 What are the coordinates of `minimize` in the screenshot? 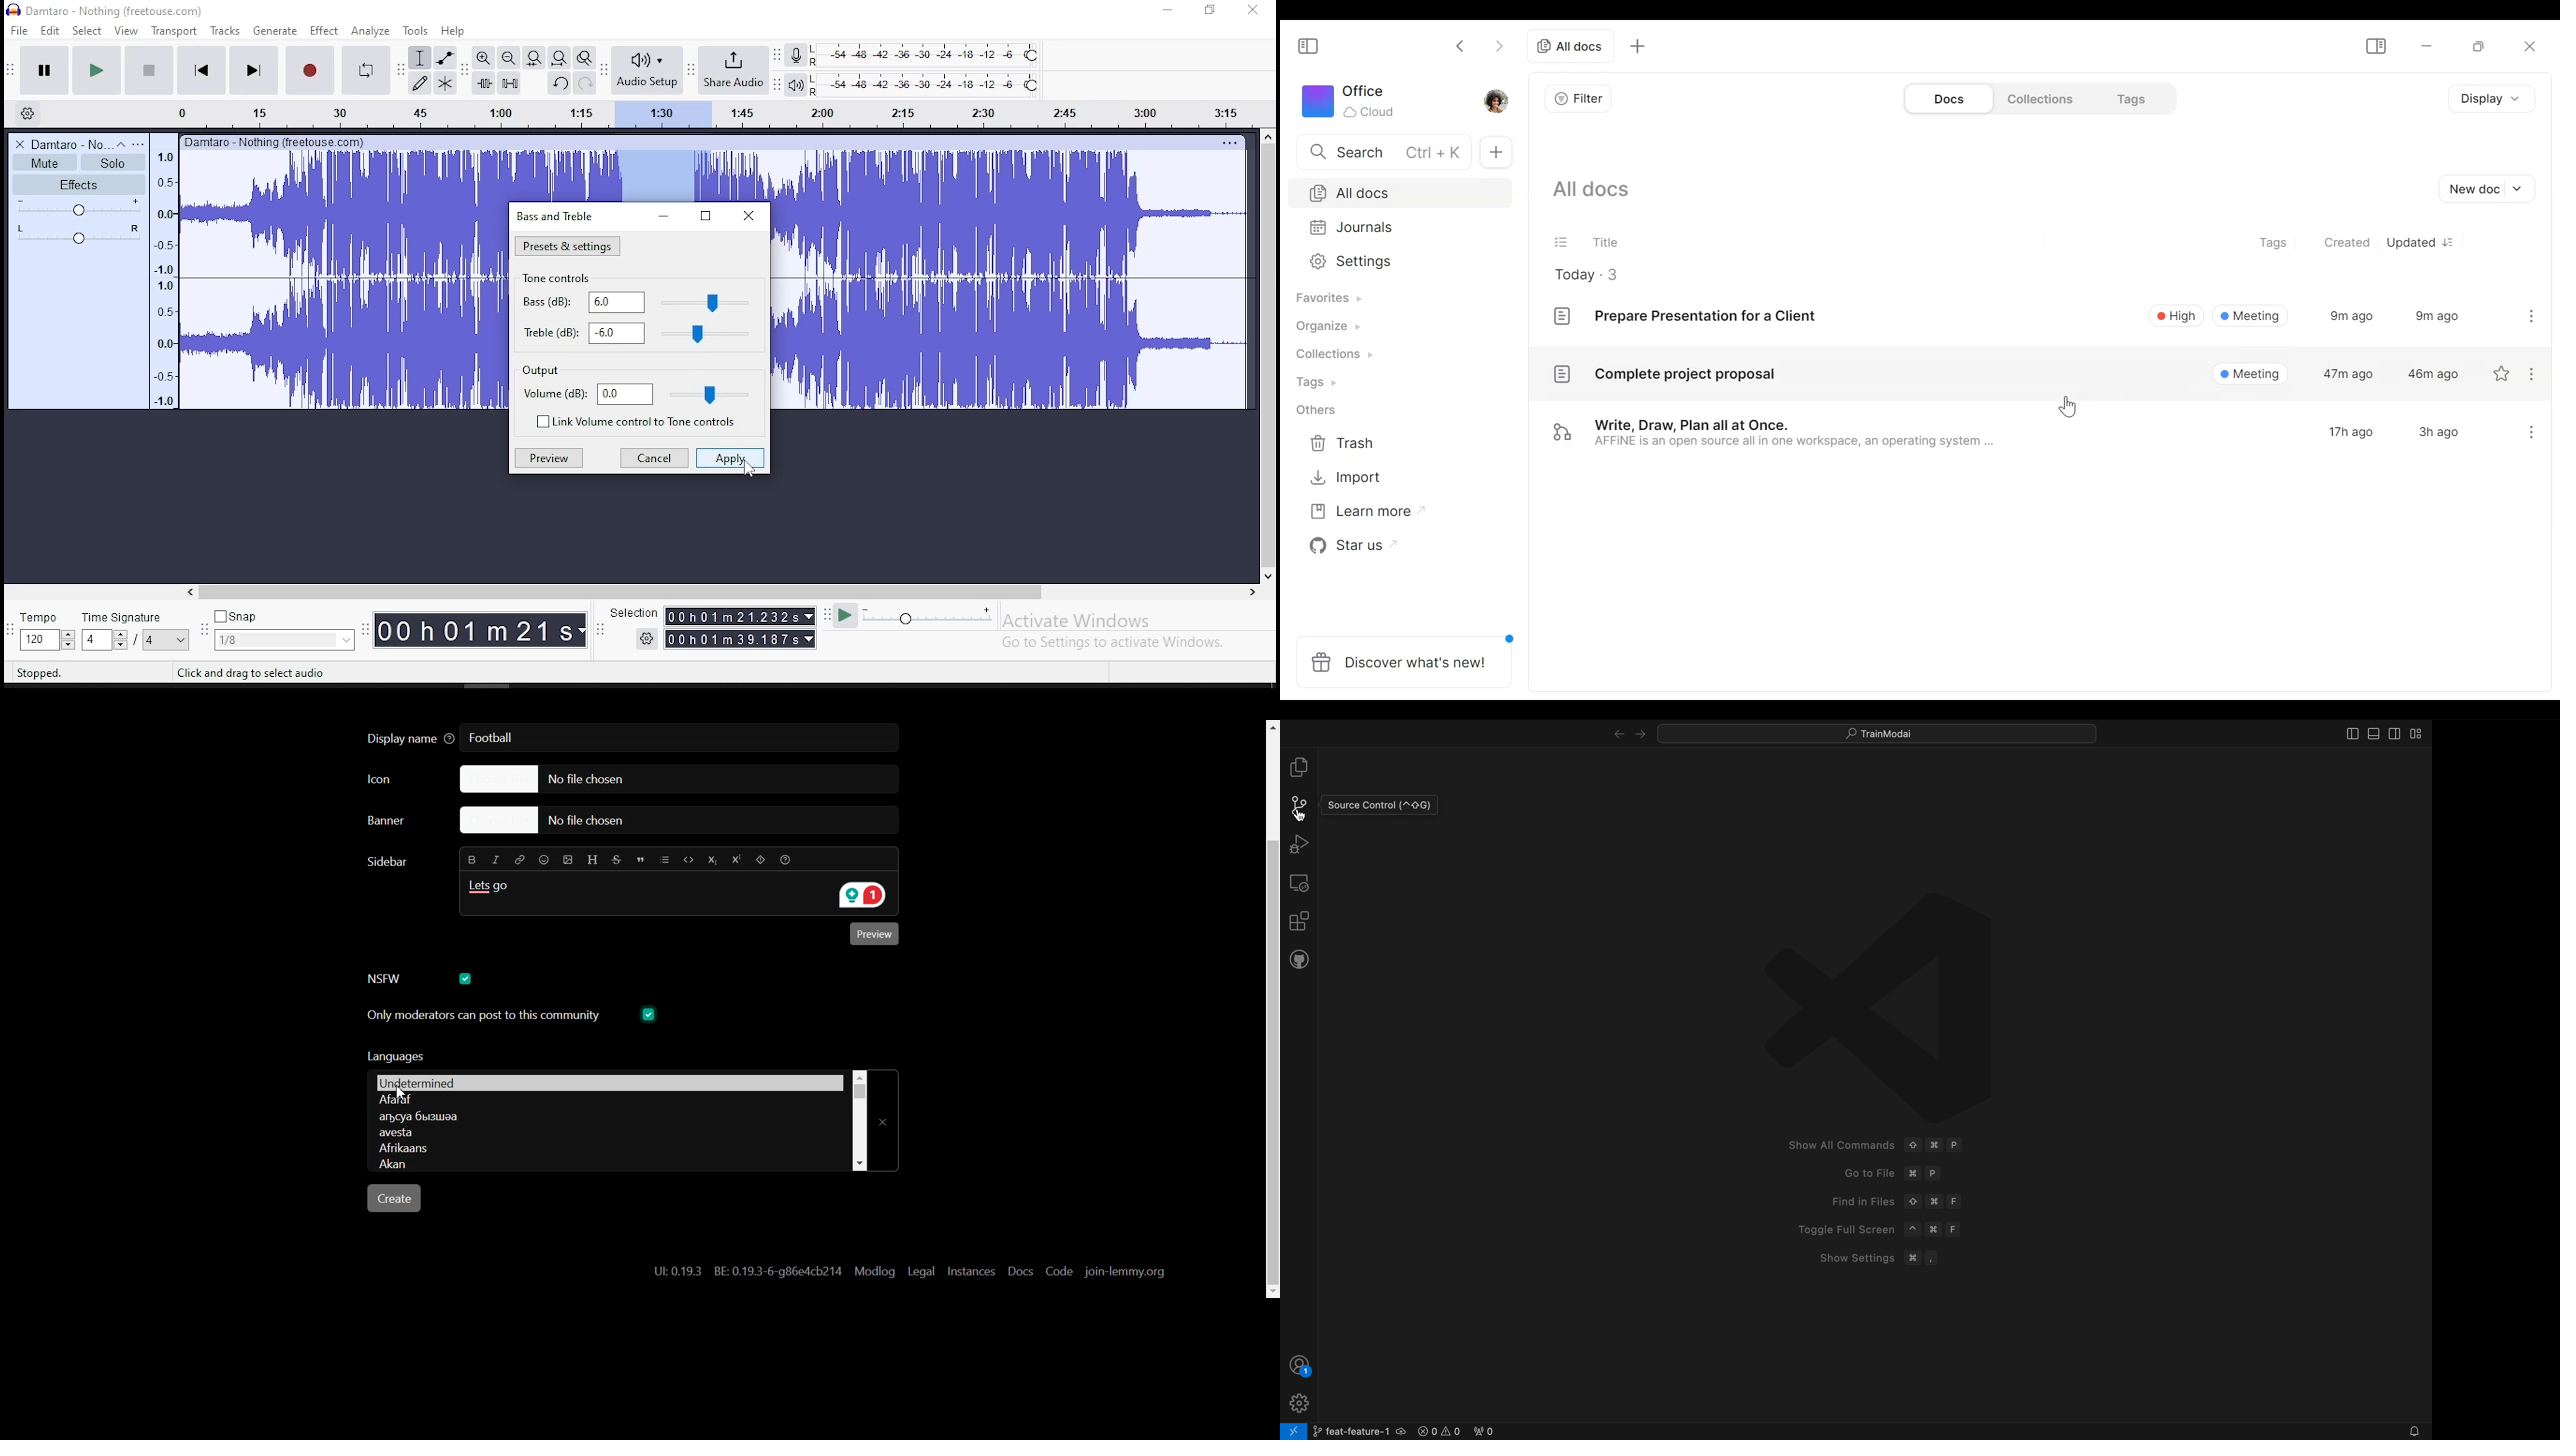 It's located at (2425, 46).